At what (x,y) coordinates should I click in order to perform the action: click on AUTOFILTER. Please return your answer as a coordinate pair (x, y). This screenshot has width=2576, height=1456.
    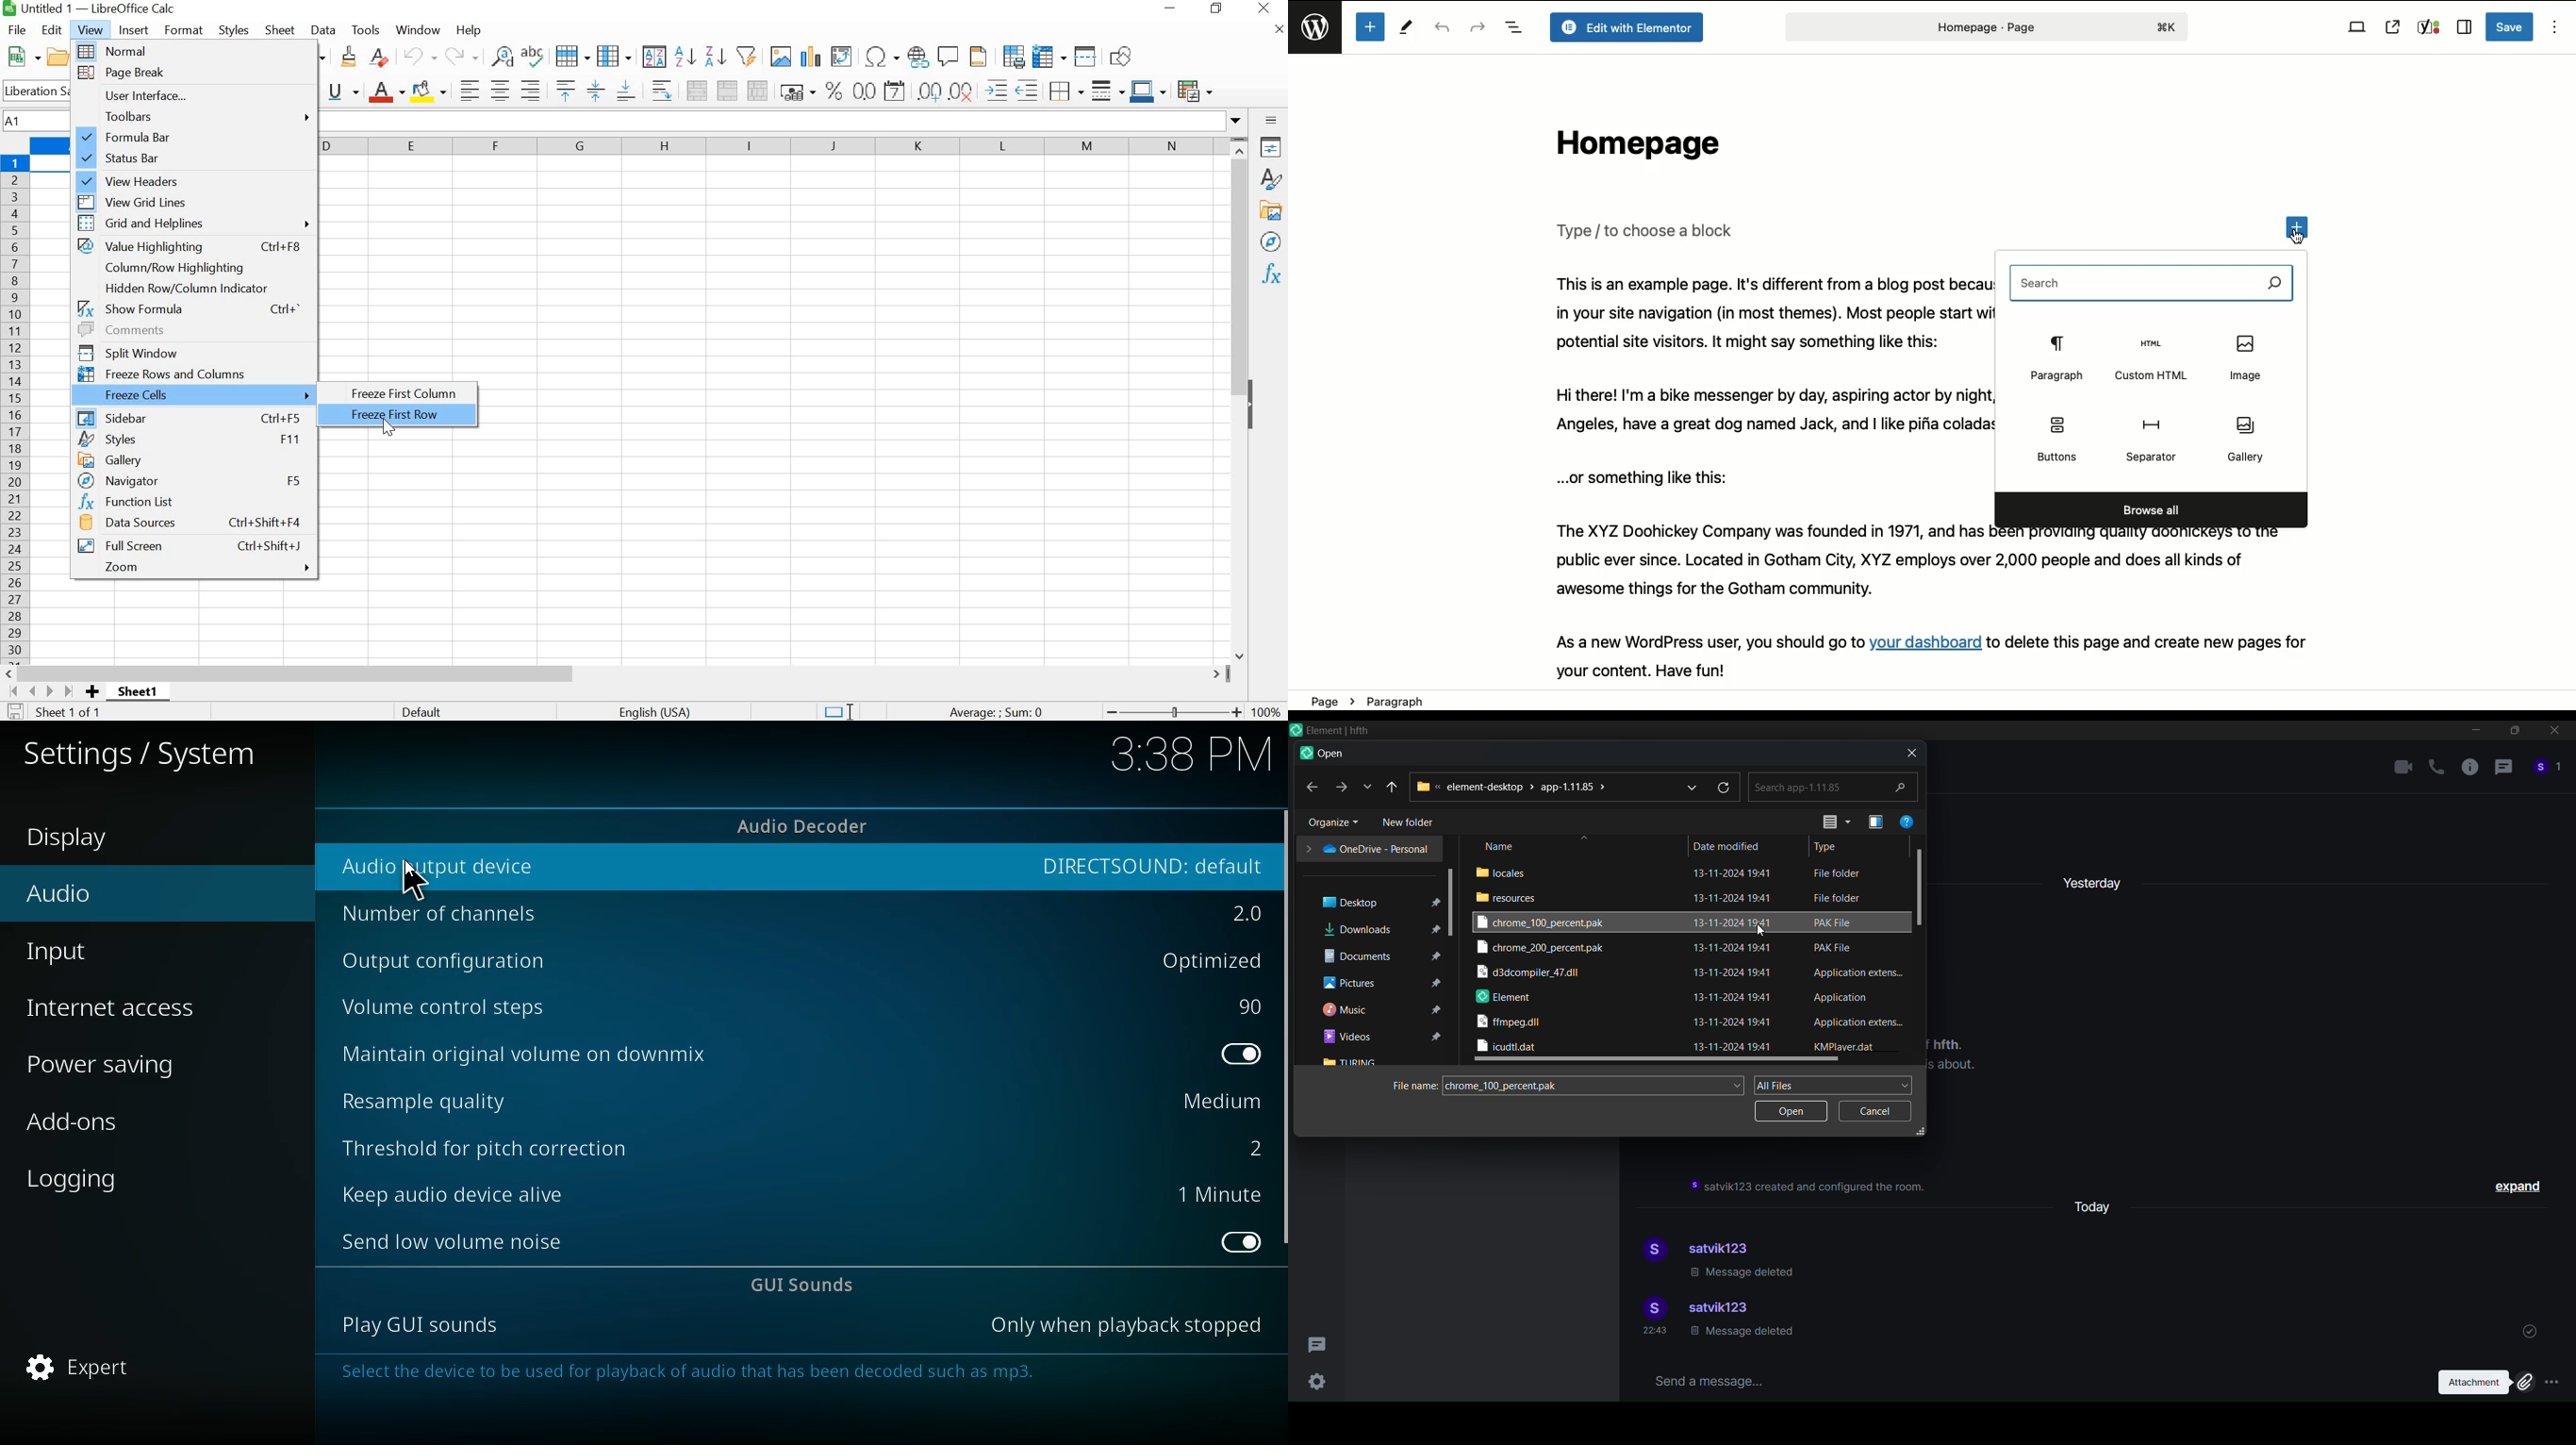
    Looking at the image, I should click on (746, 54).